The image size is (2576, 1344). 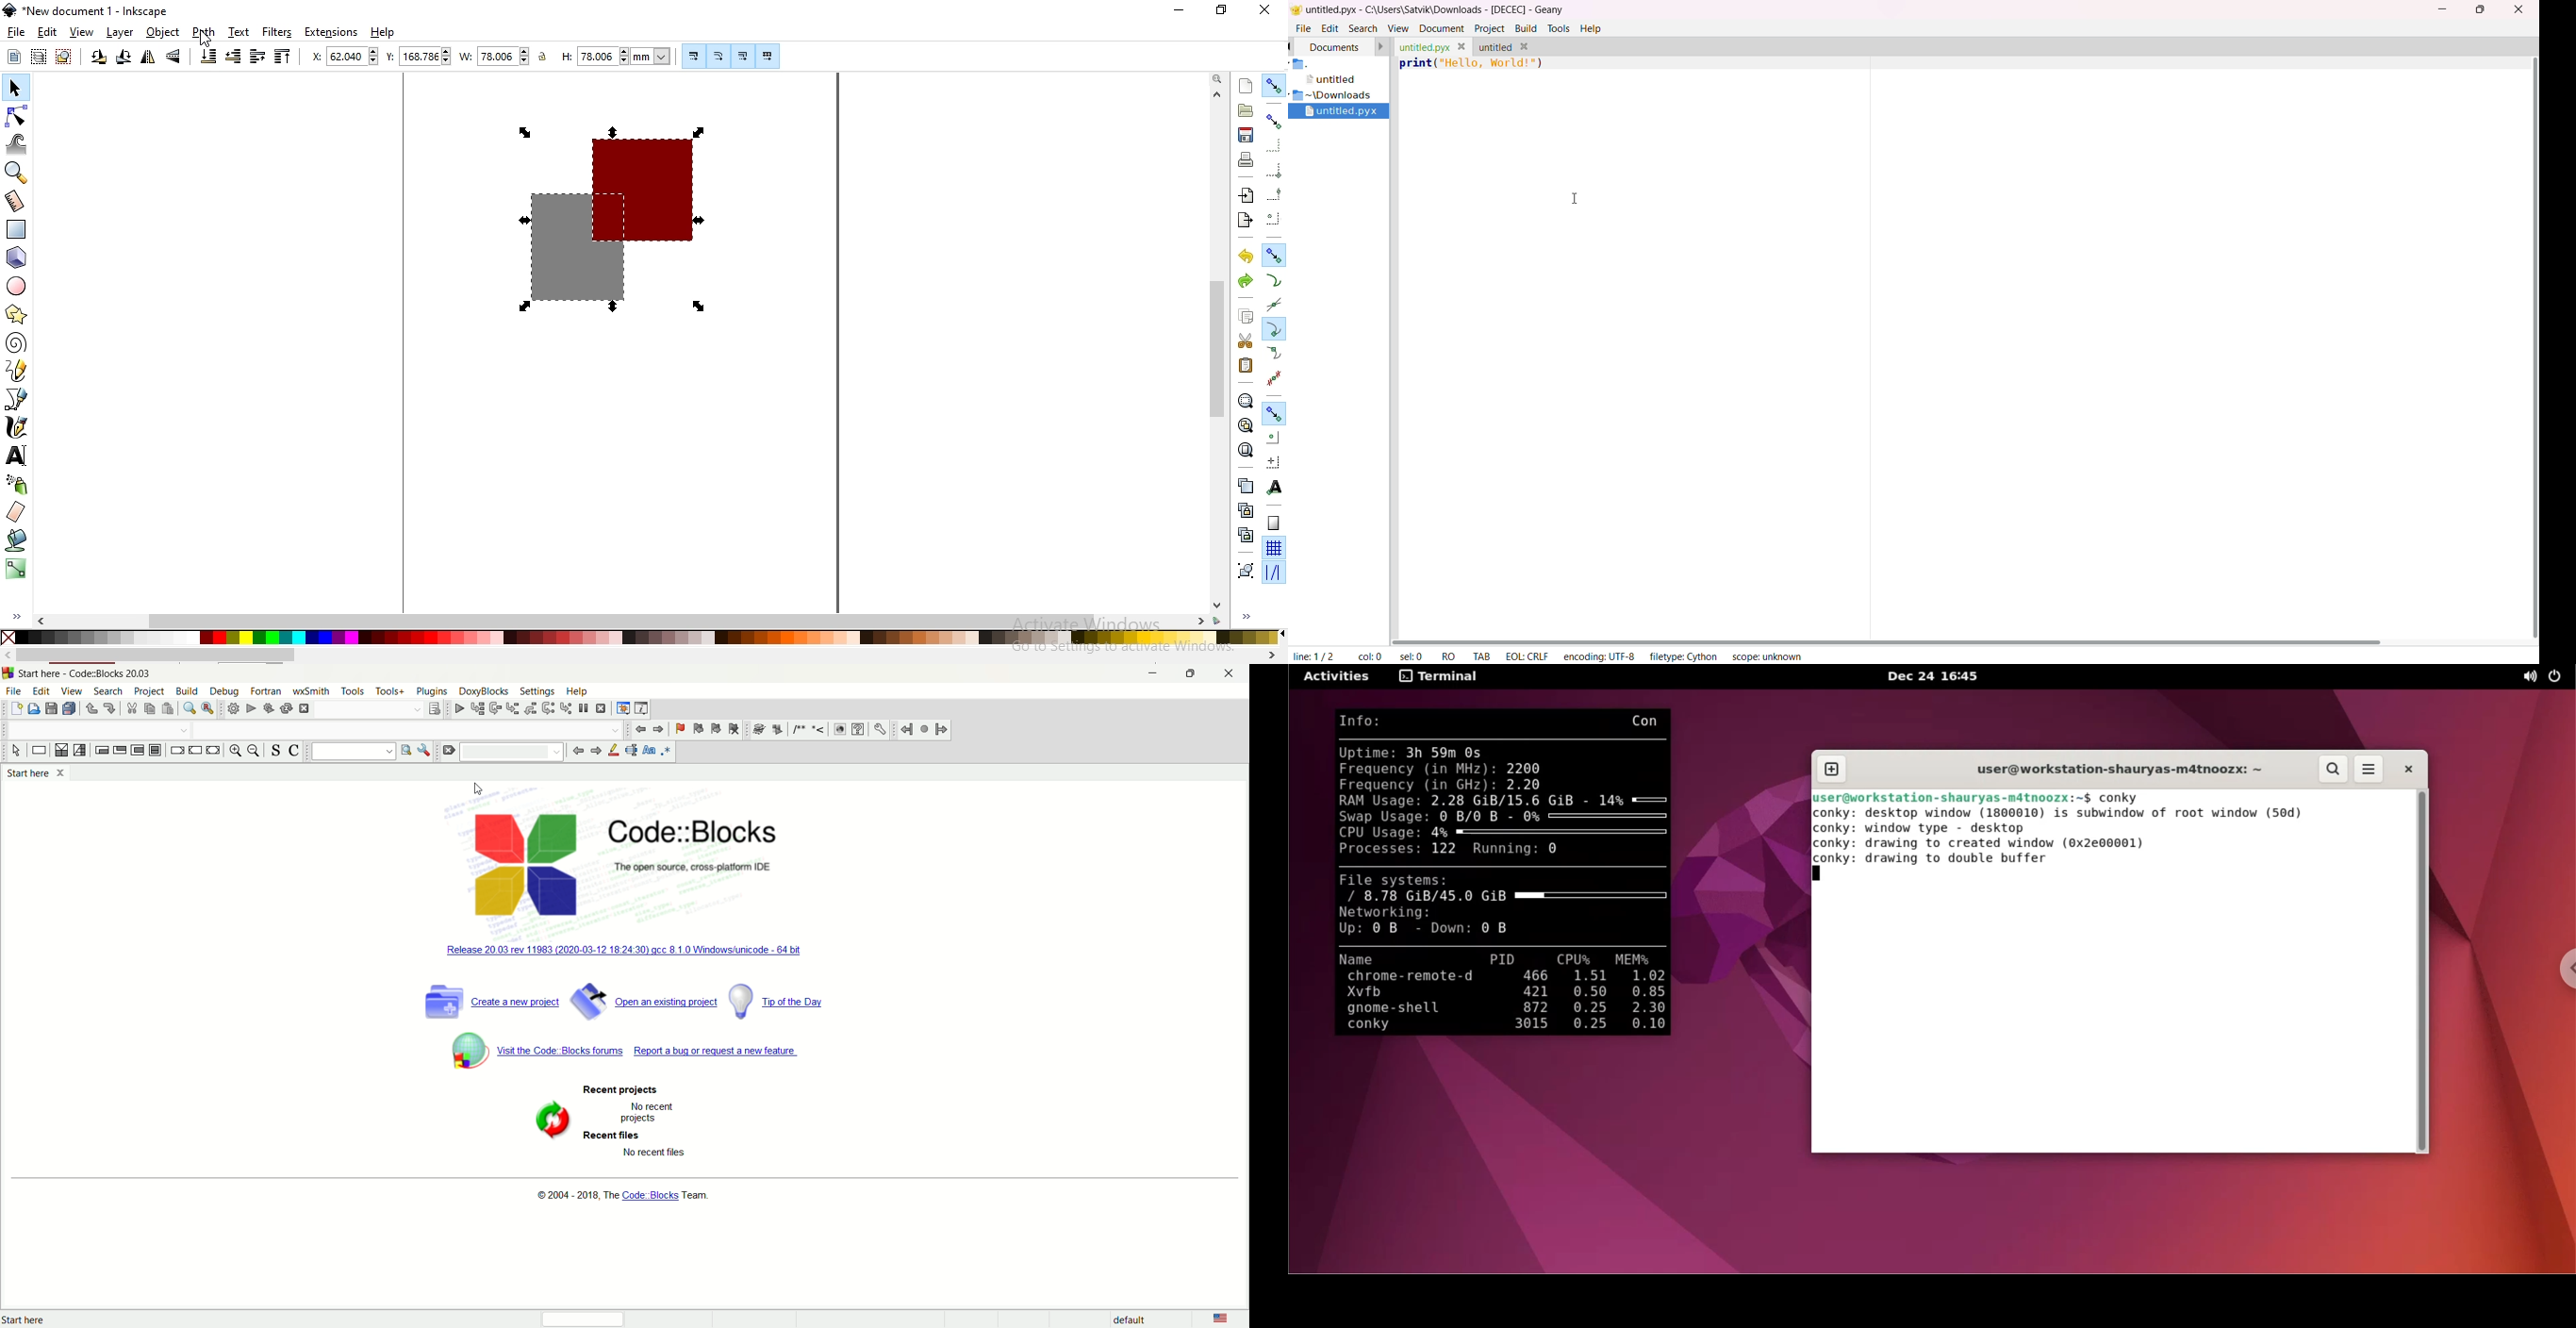 What do you see at coordinates (304, 708) in the screenshot?
I see `abort` at bounding box center [304, 708].